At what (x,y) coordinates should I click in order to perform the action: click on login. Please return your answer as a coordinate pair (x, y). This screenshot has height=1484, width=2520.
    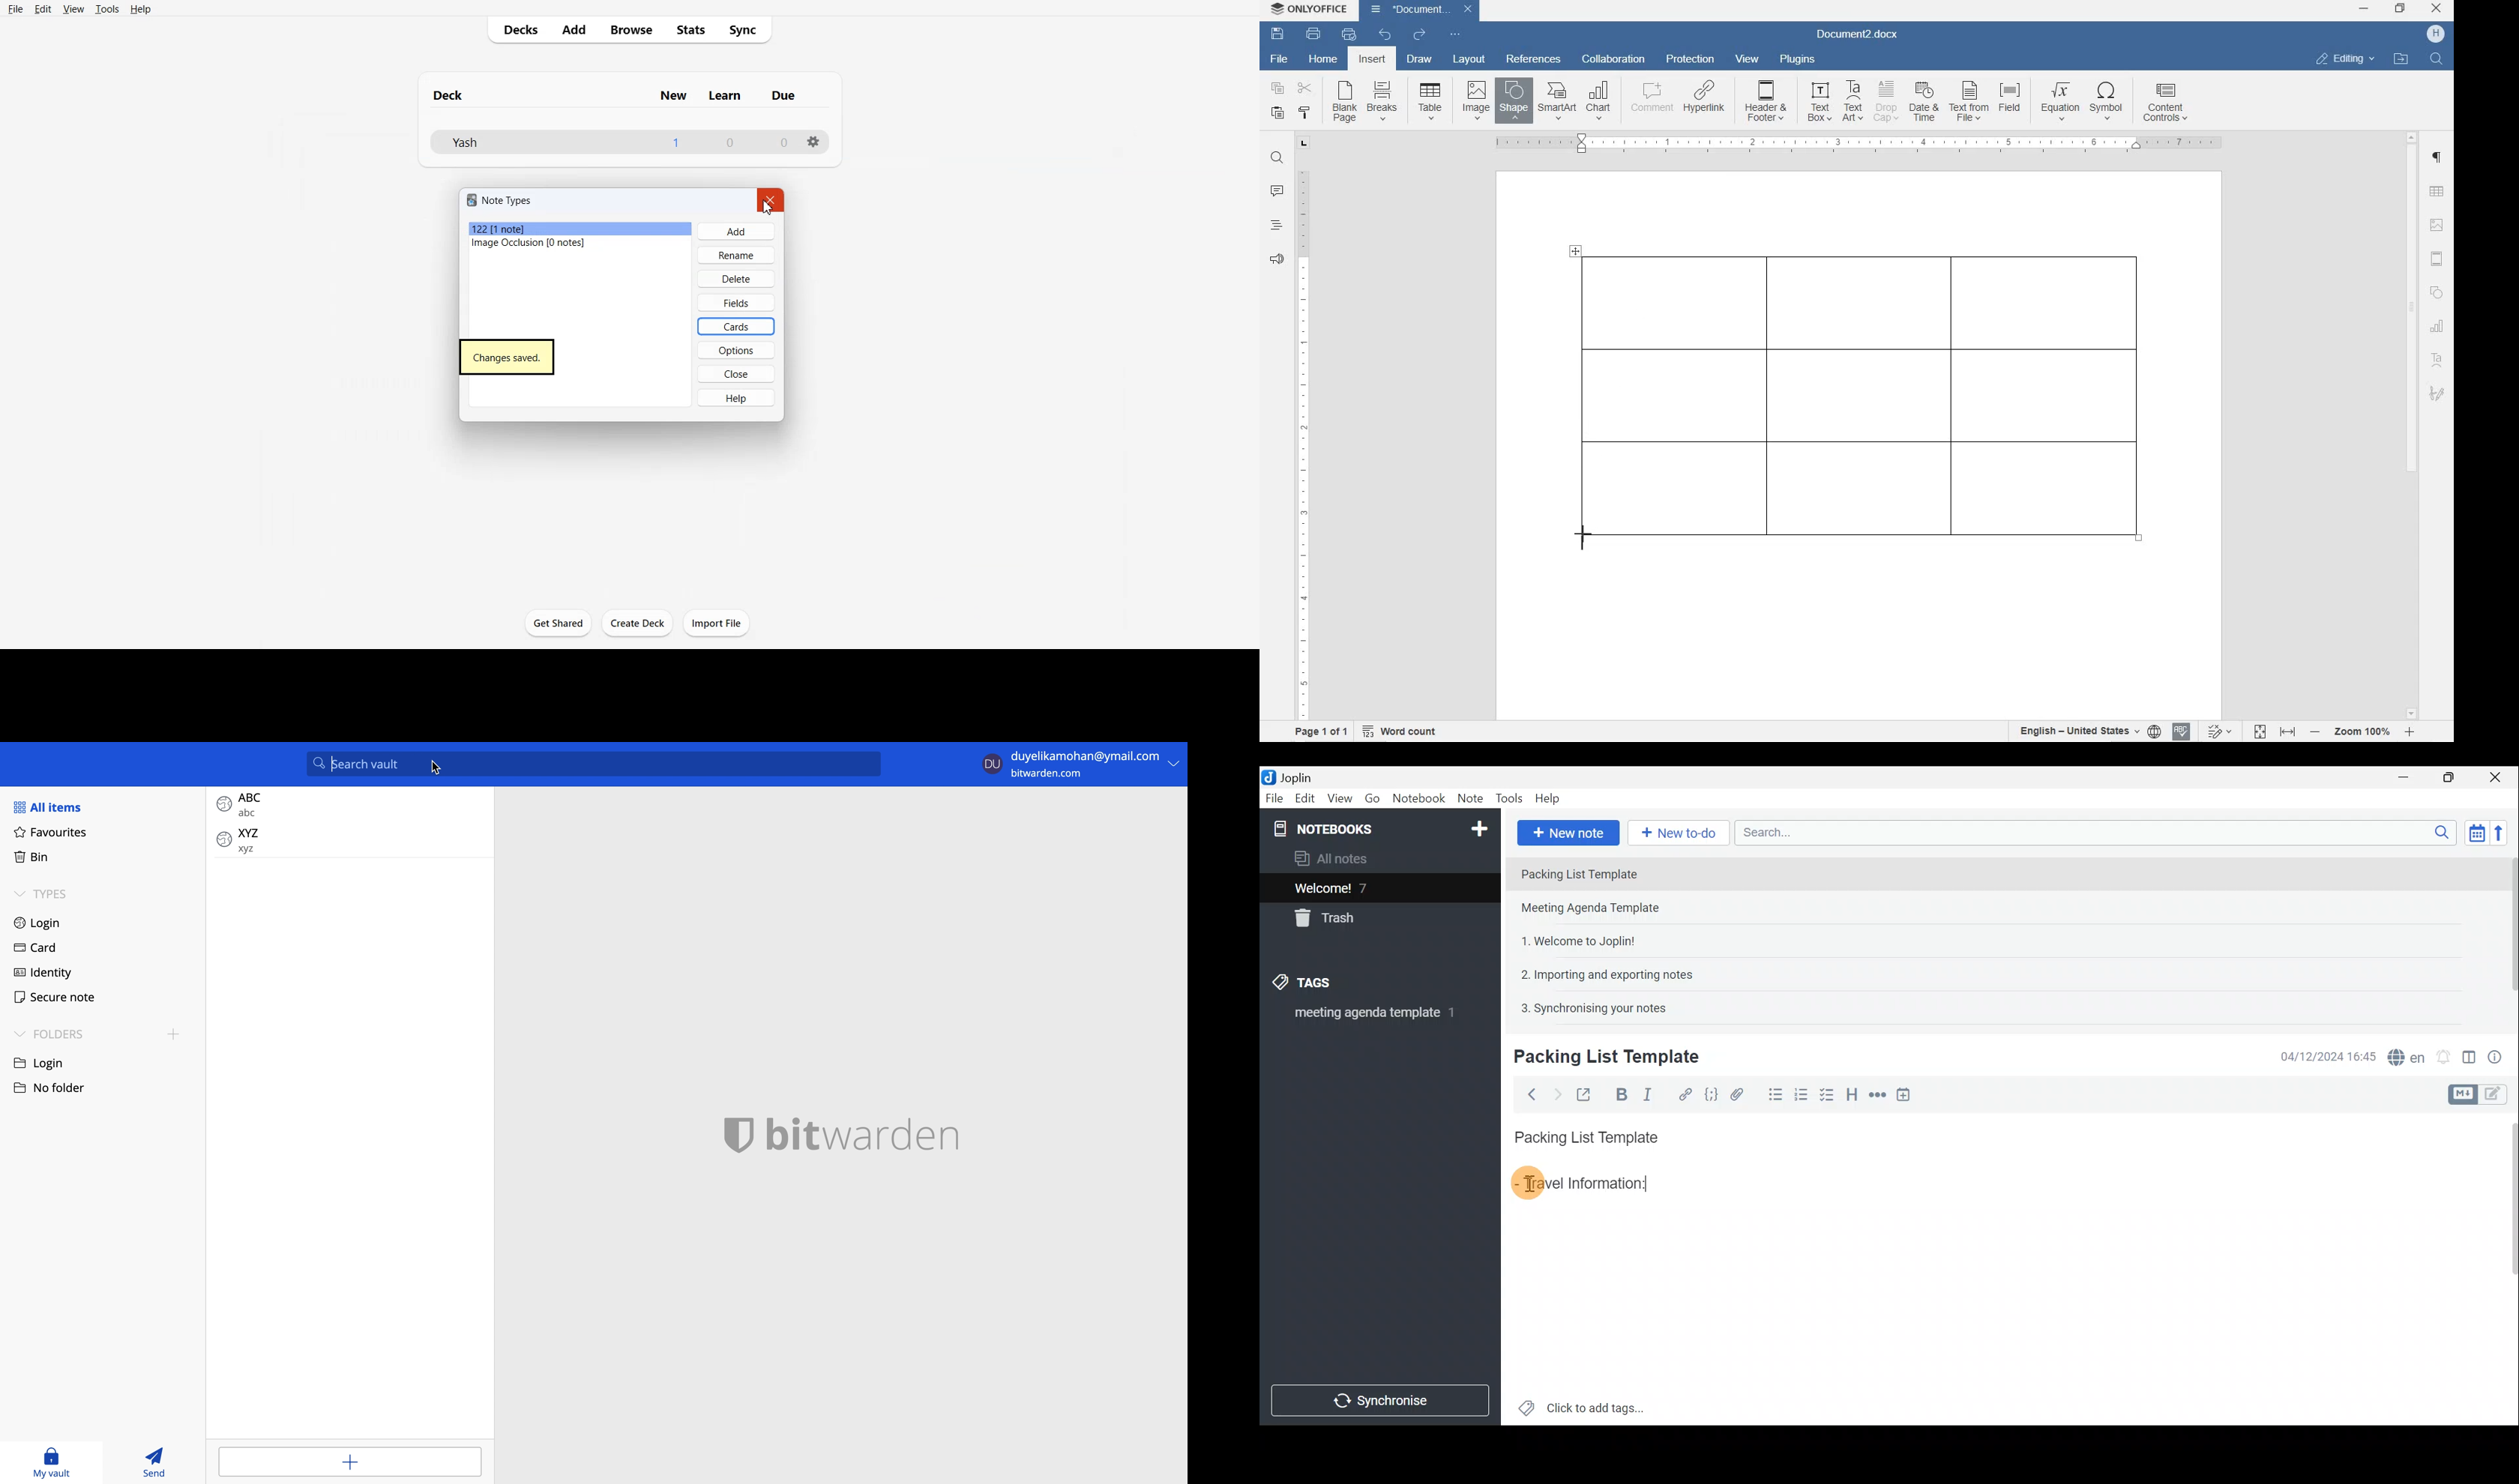
    Looking at the image, I should click on (38, 923).